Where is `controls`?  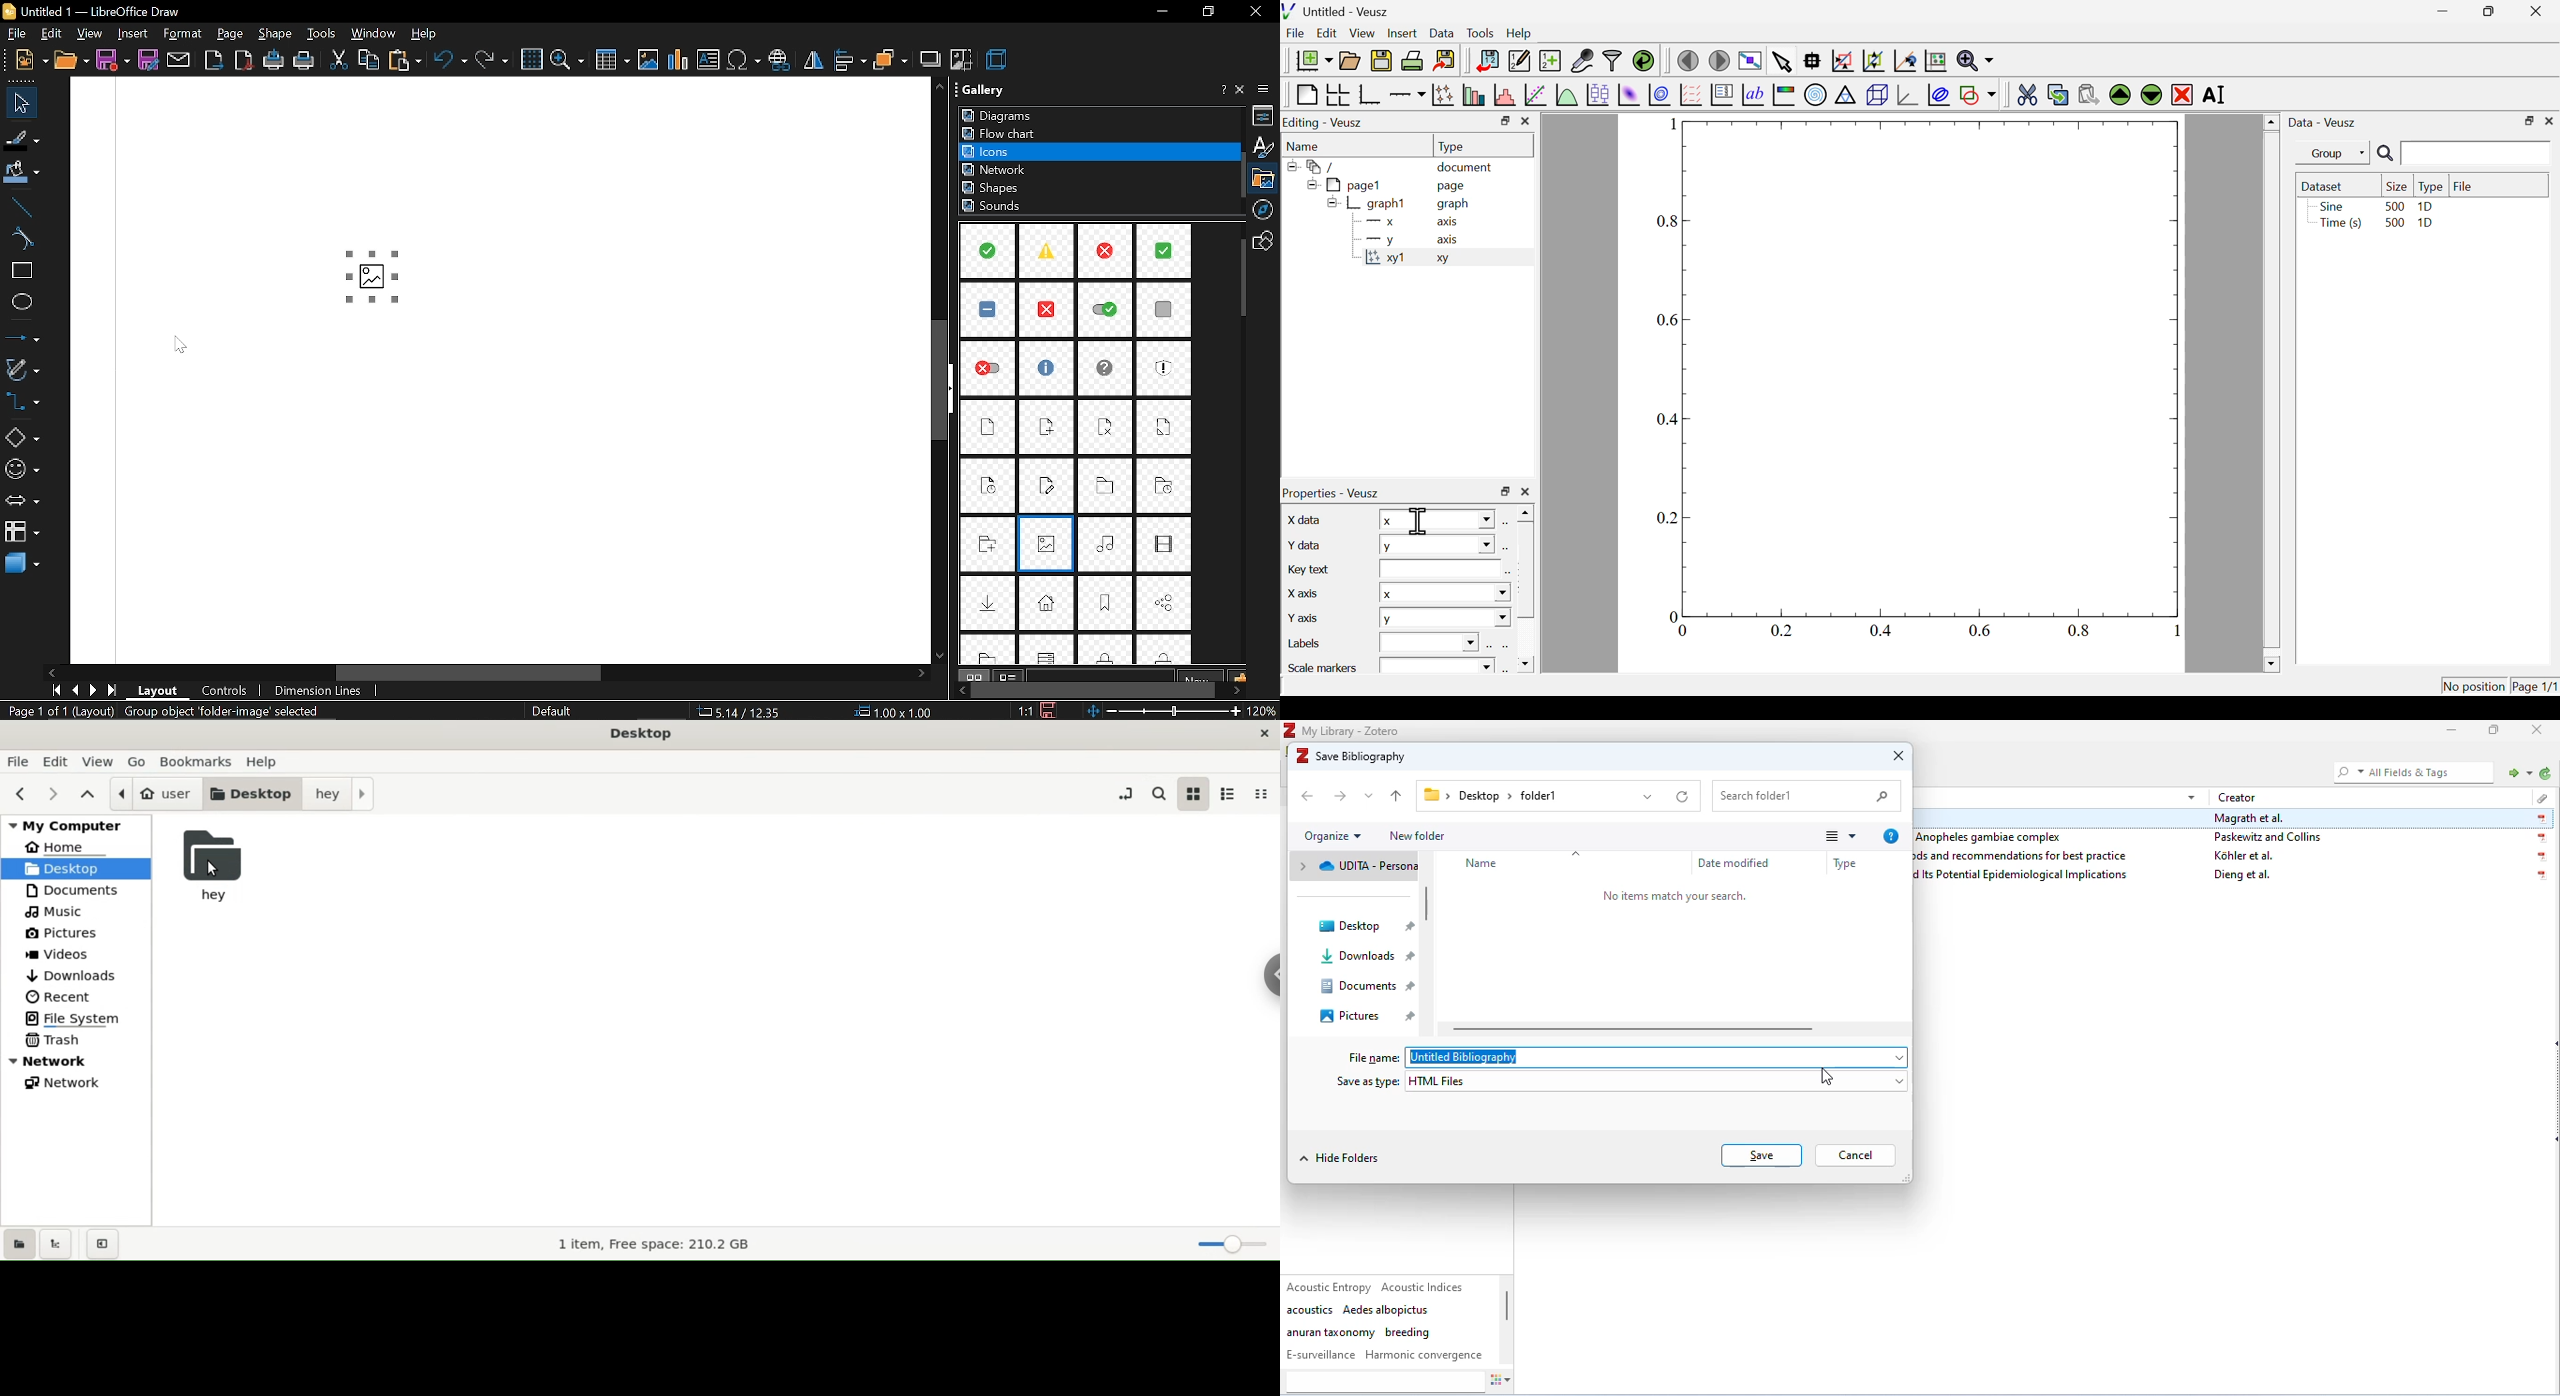 controls is located at coordinates (222, 692).